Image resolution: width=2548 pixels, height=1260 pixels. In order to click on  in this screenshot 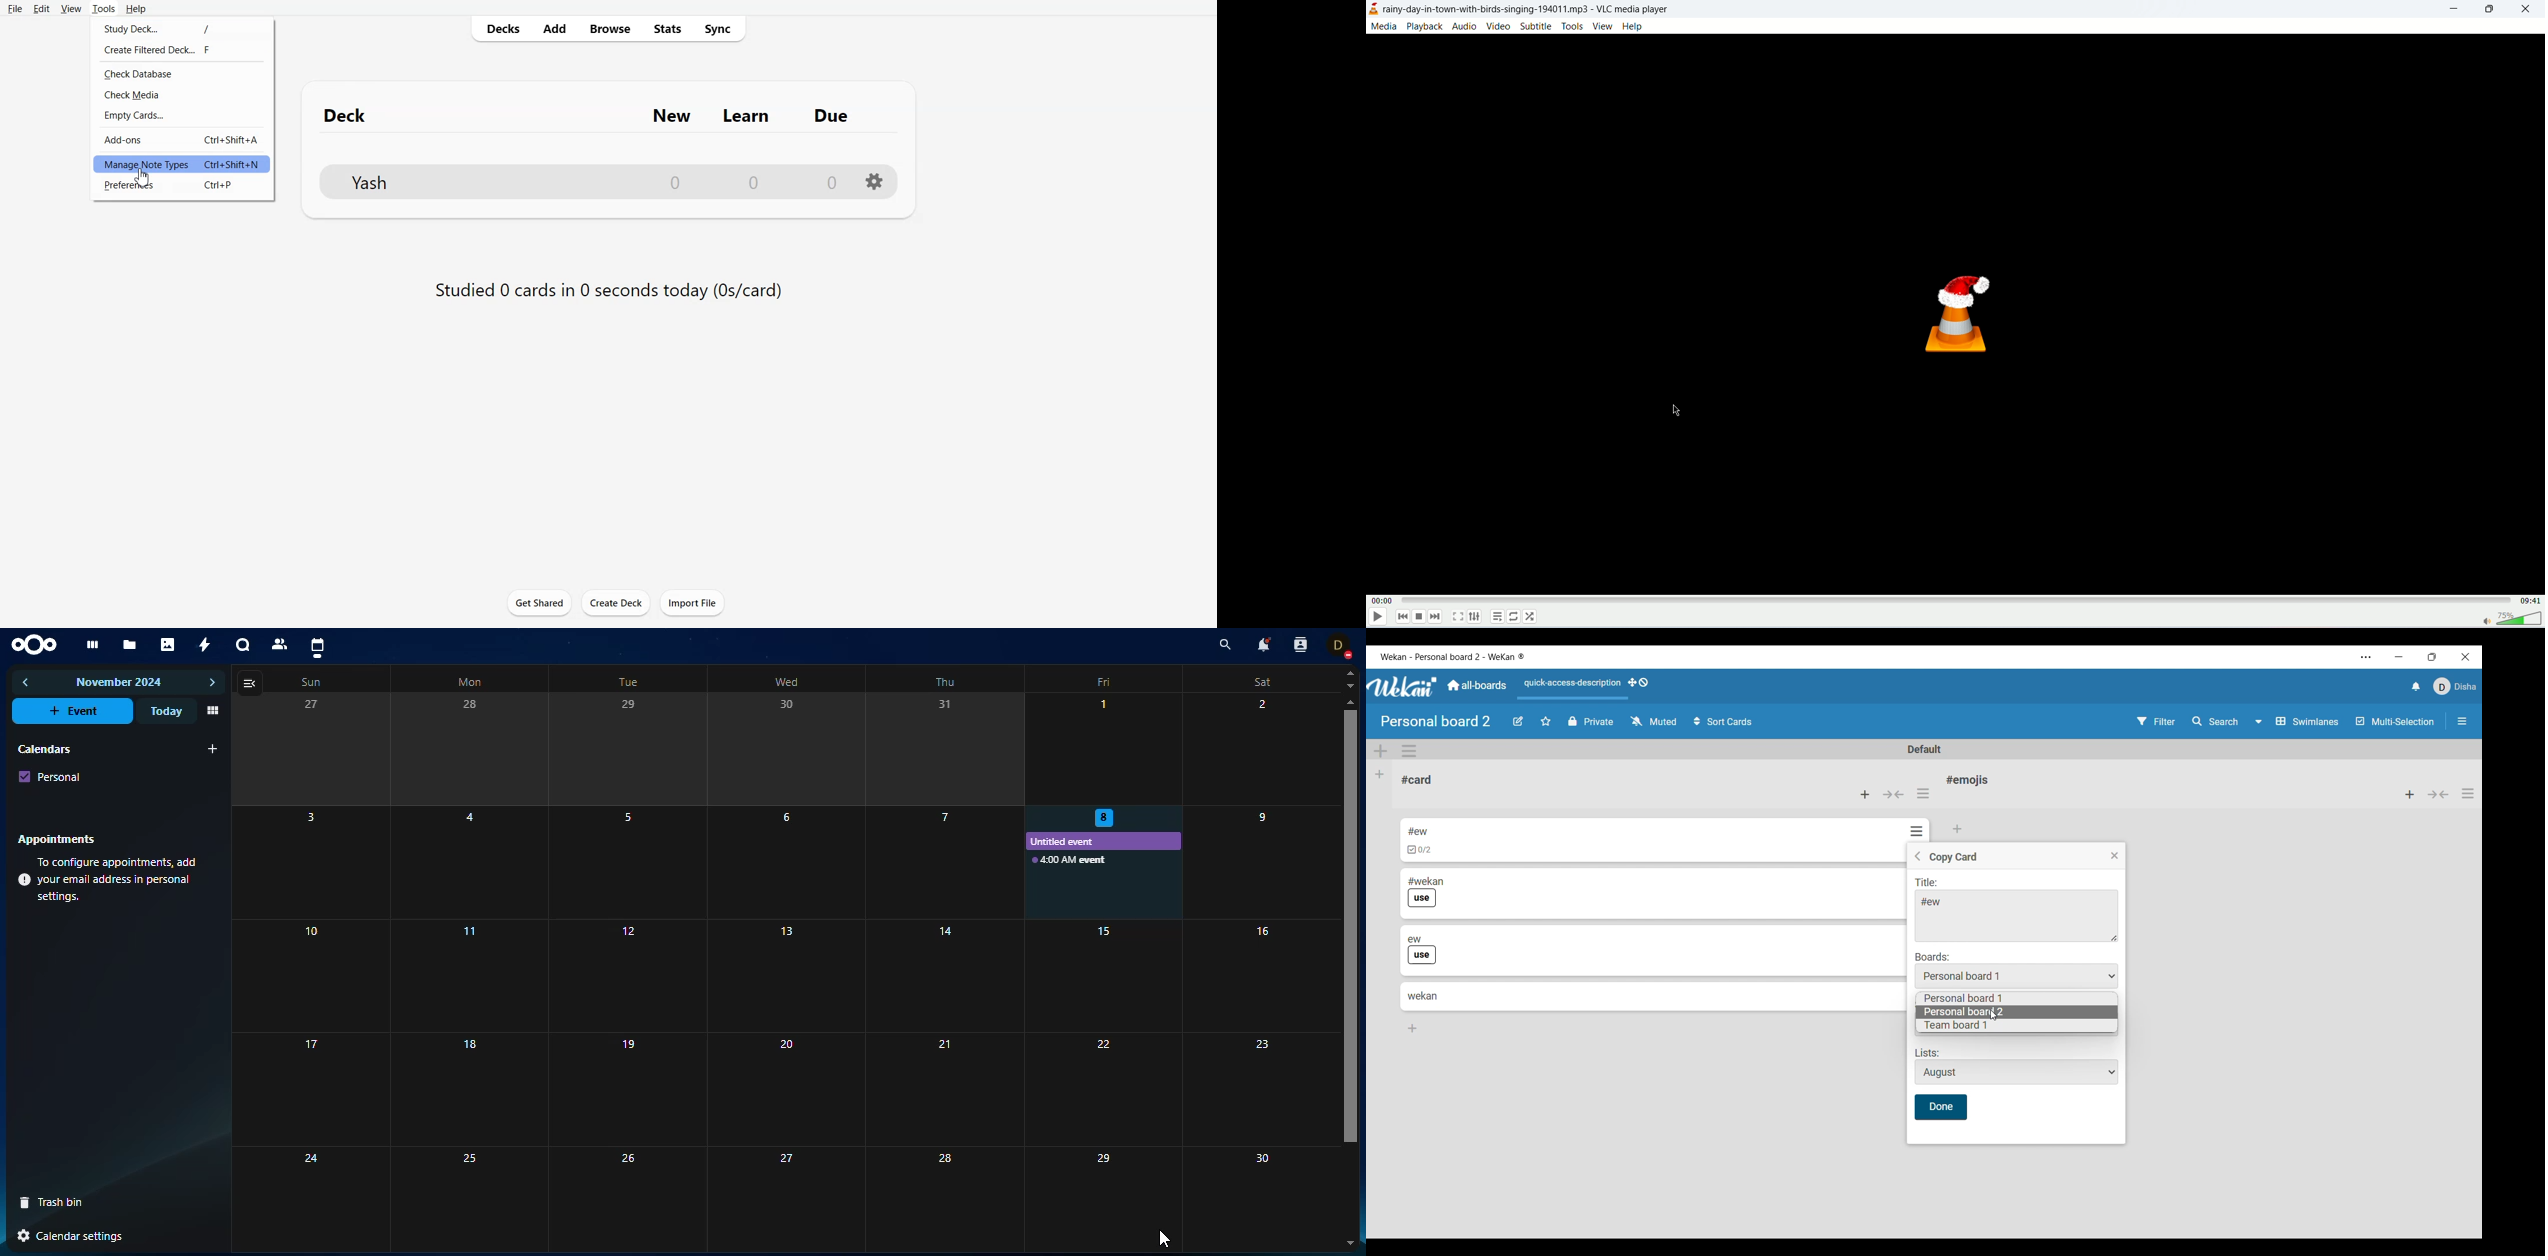, I will do `click(1346, 935)`.